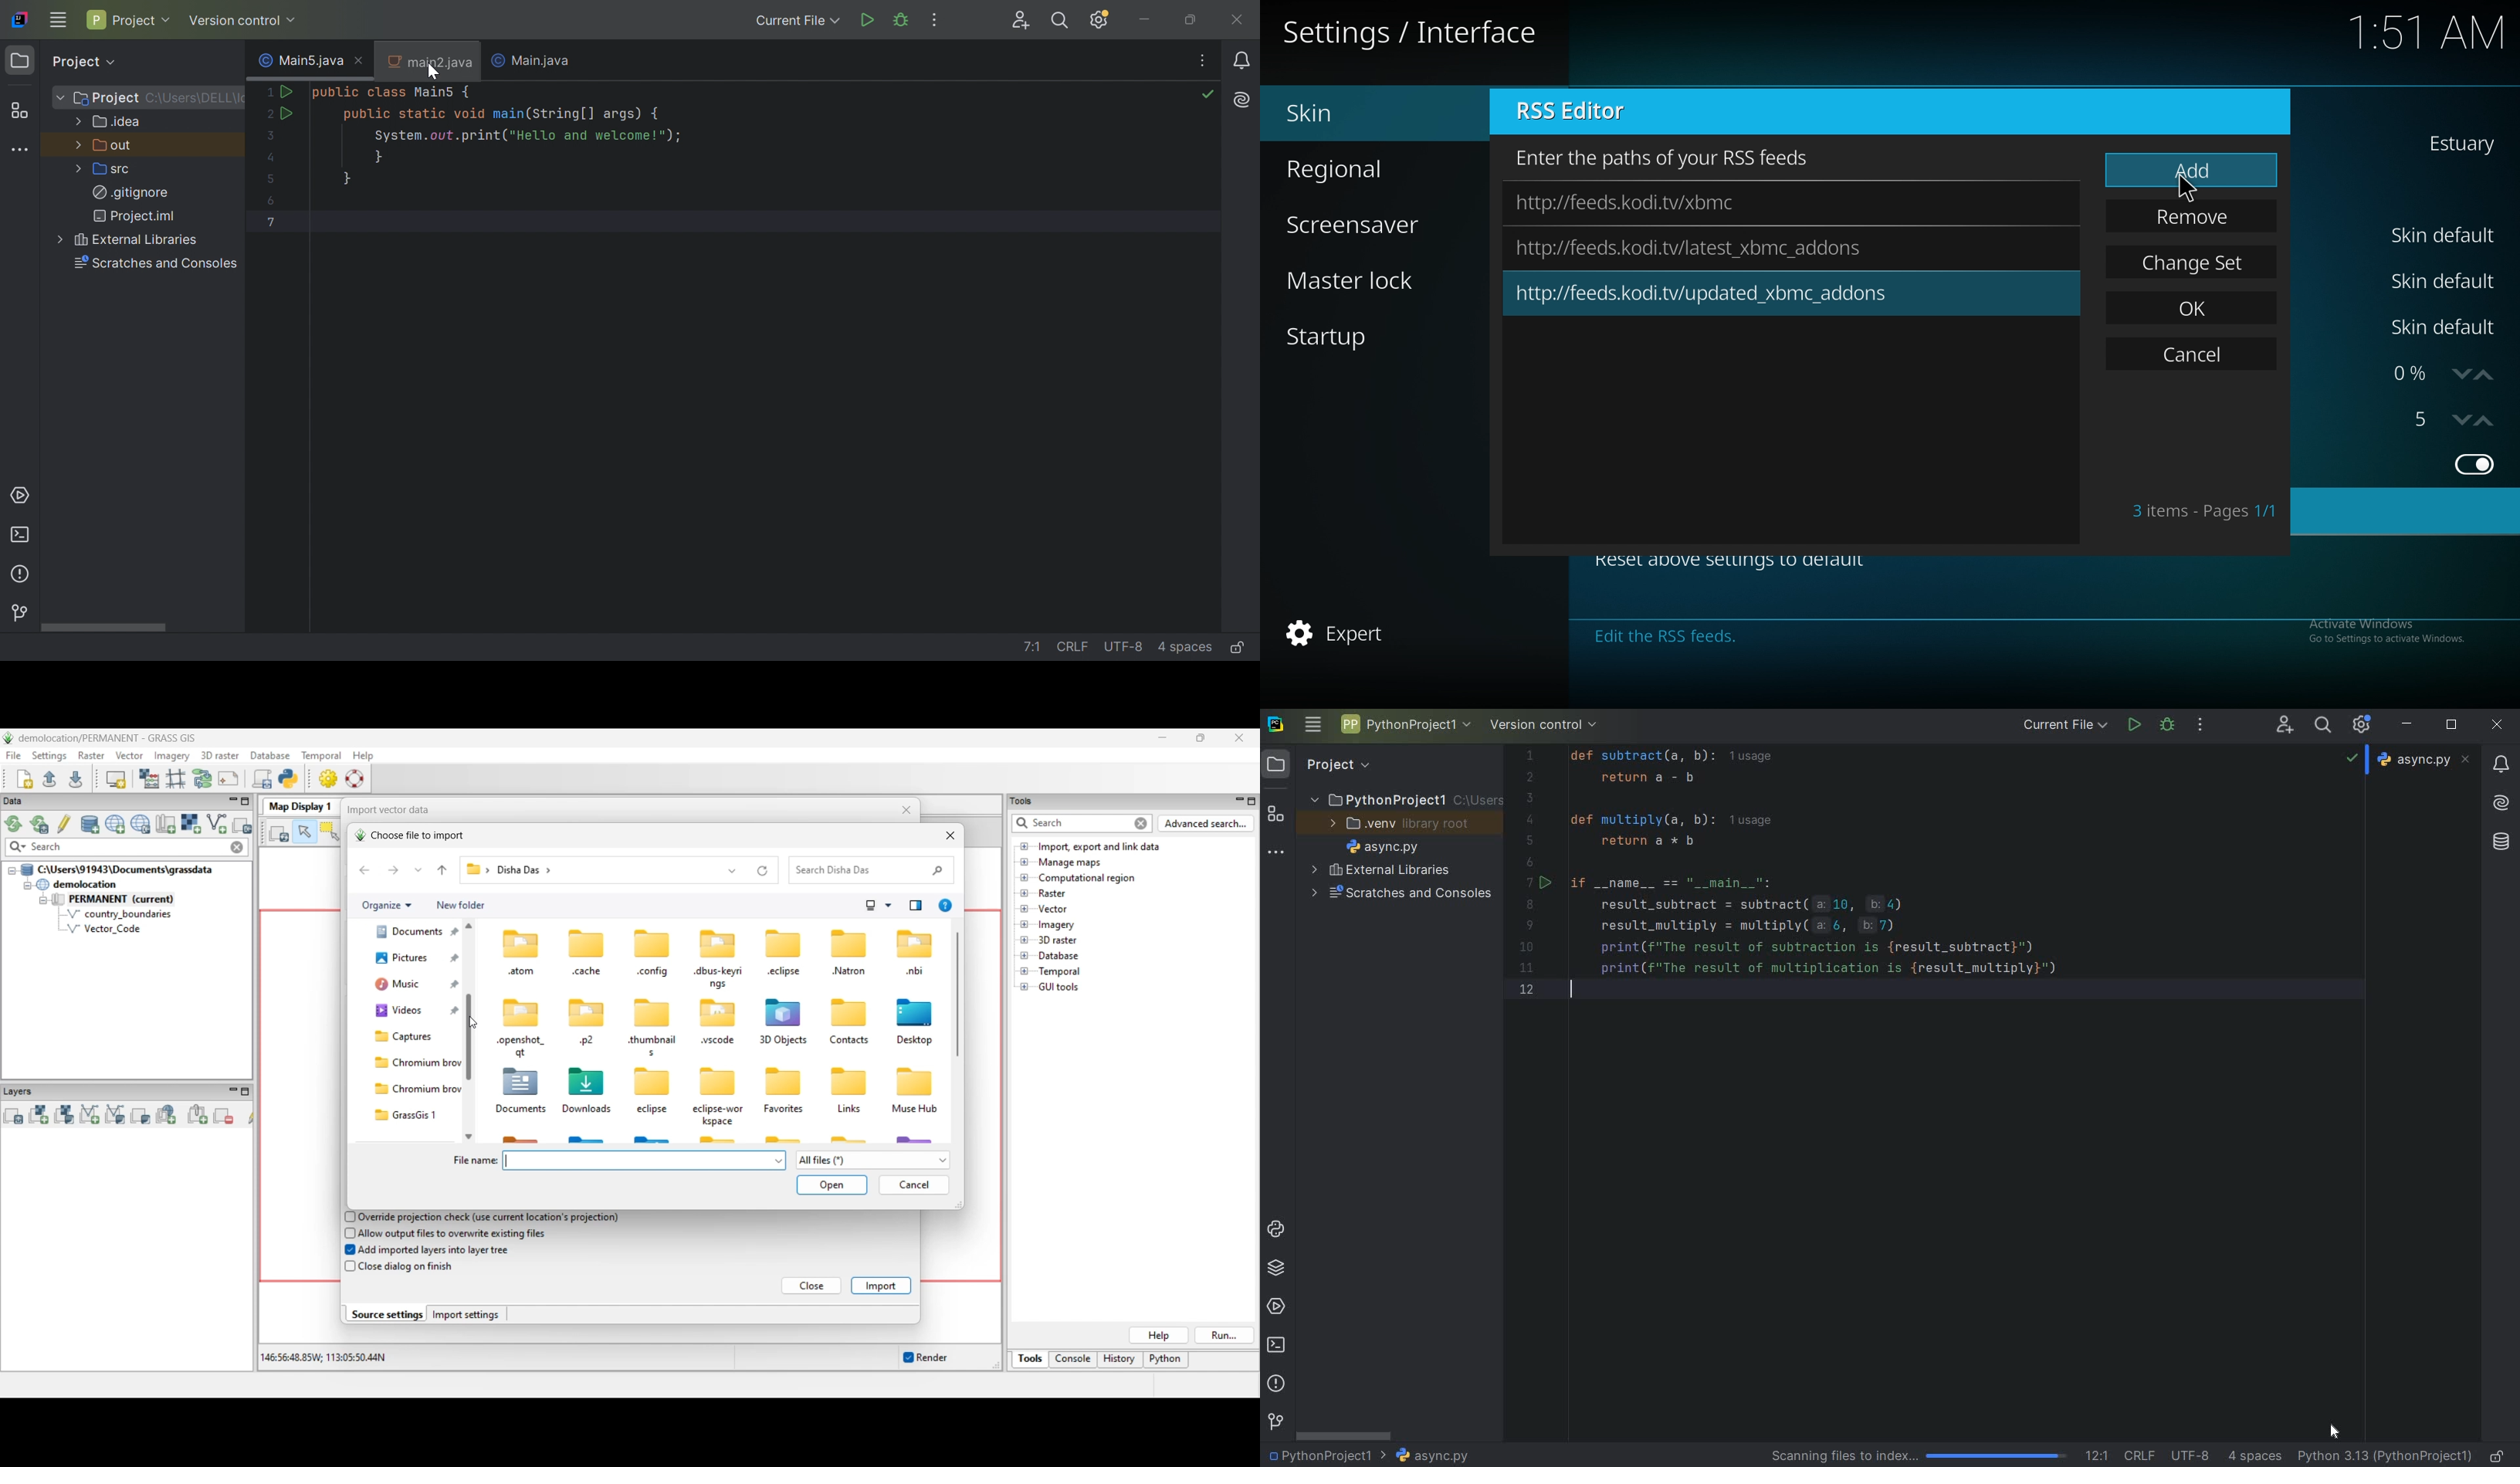 The height and width of the screenshot is (1484, 2520). What do you see at coordinates (1208, 94) in the screenshot?
I see `No problems found` at bounding box center [1208, 94].